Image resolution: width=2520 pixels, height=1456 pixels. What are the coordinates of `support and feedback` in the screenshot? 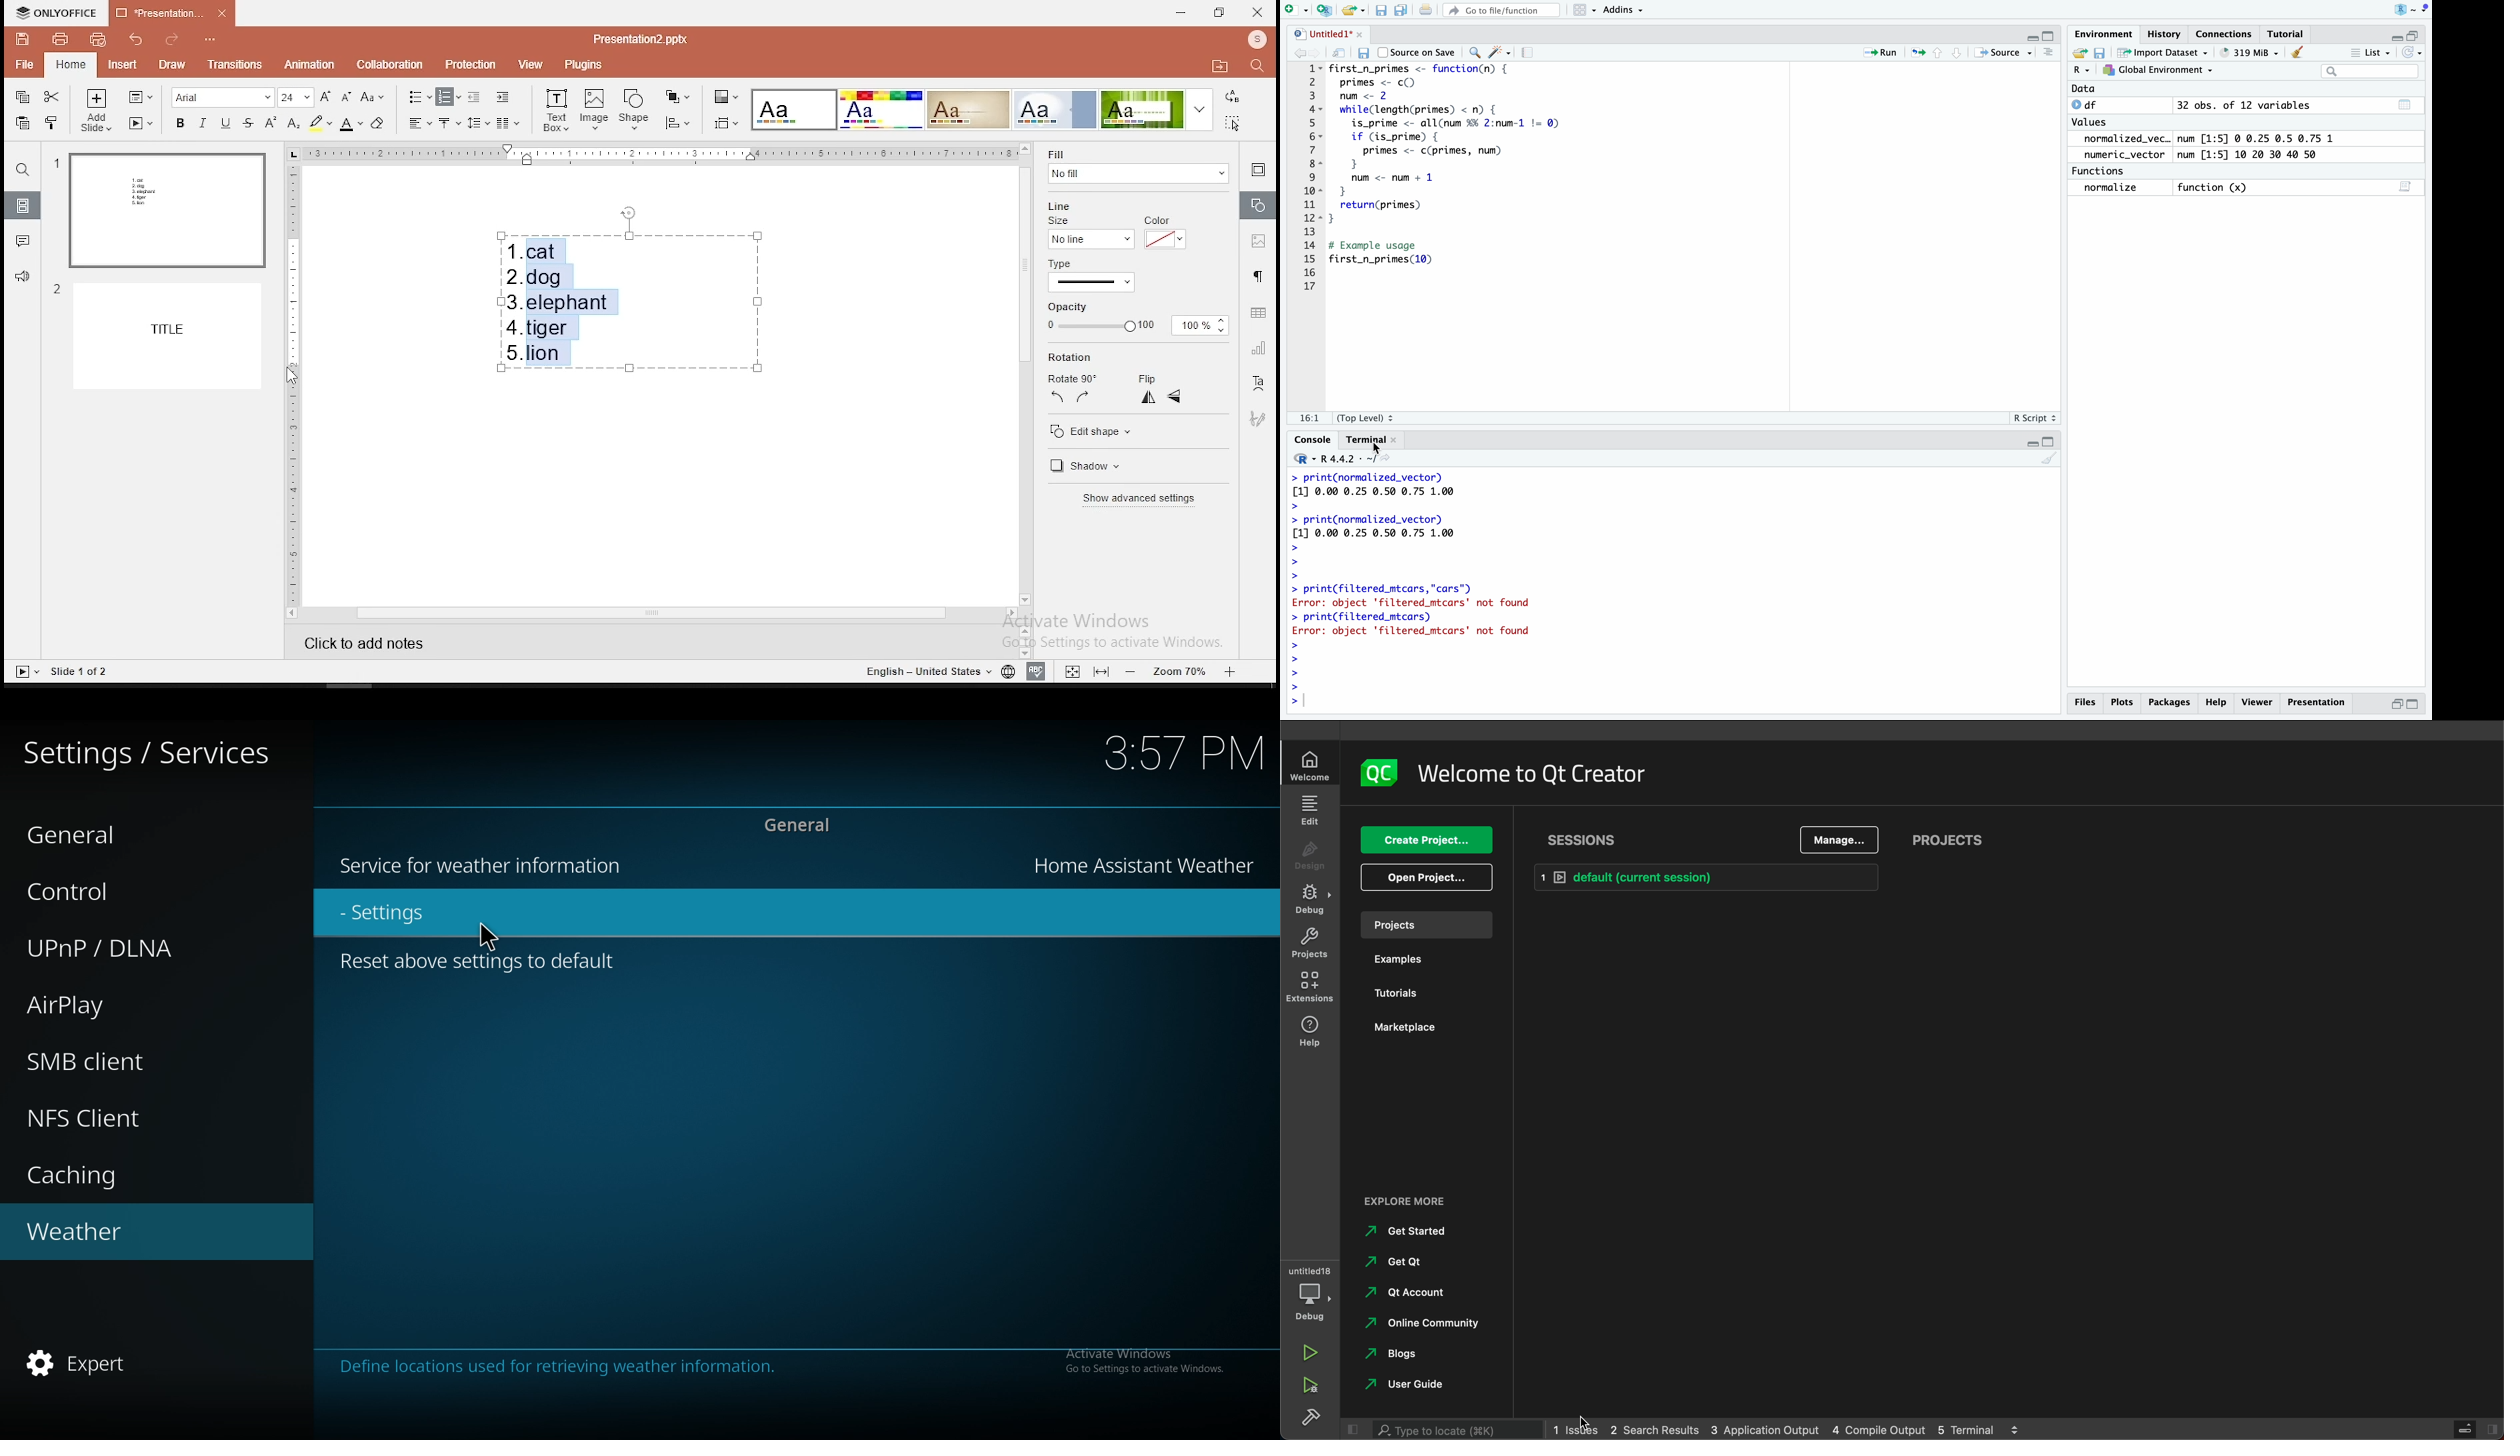 It's located at (21, 277).